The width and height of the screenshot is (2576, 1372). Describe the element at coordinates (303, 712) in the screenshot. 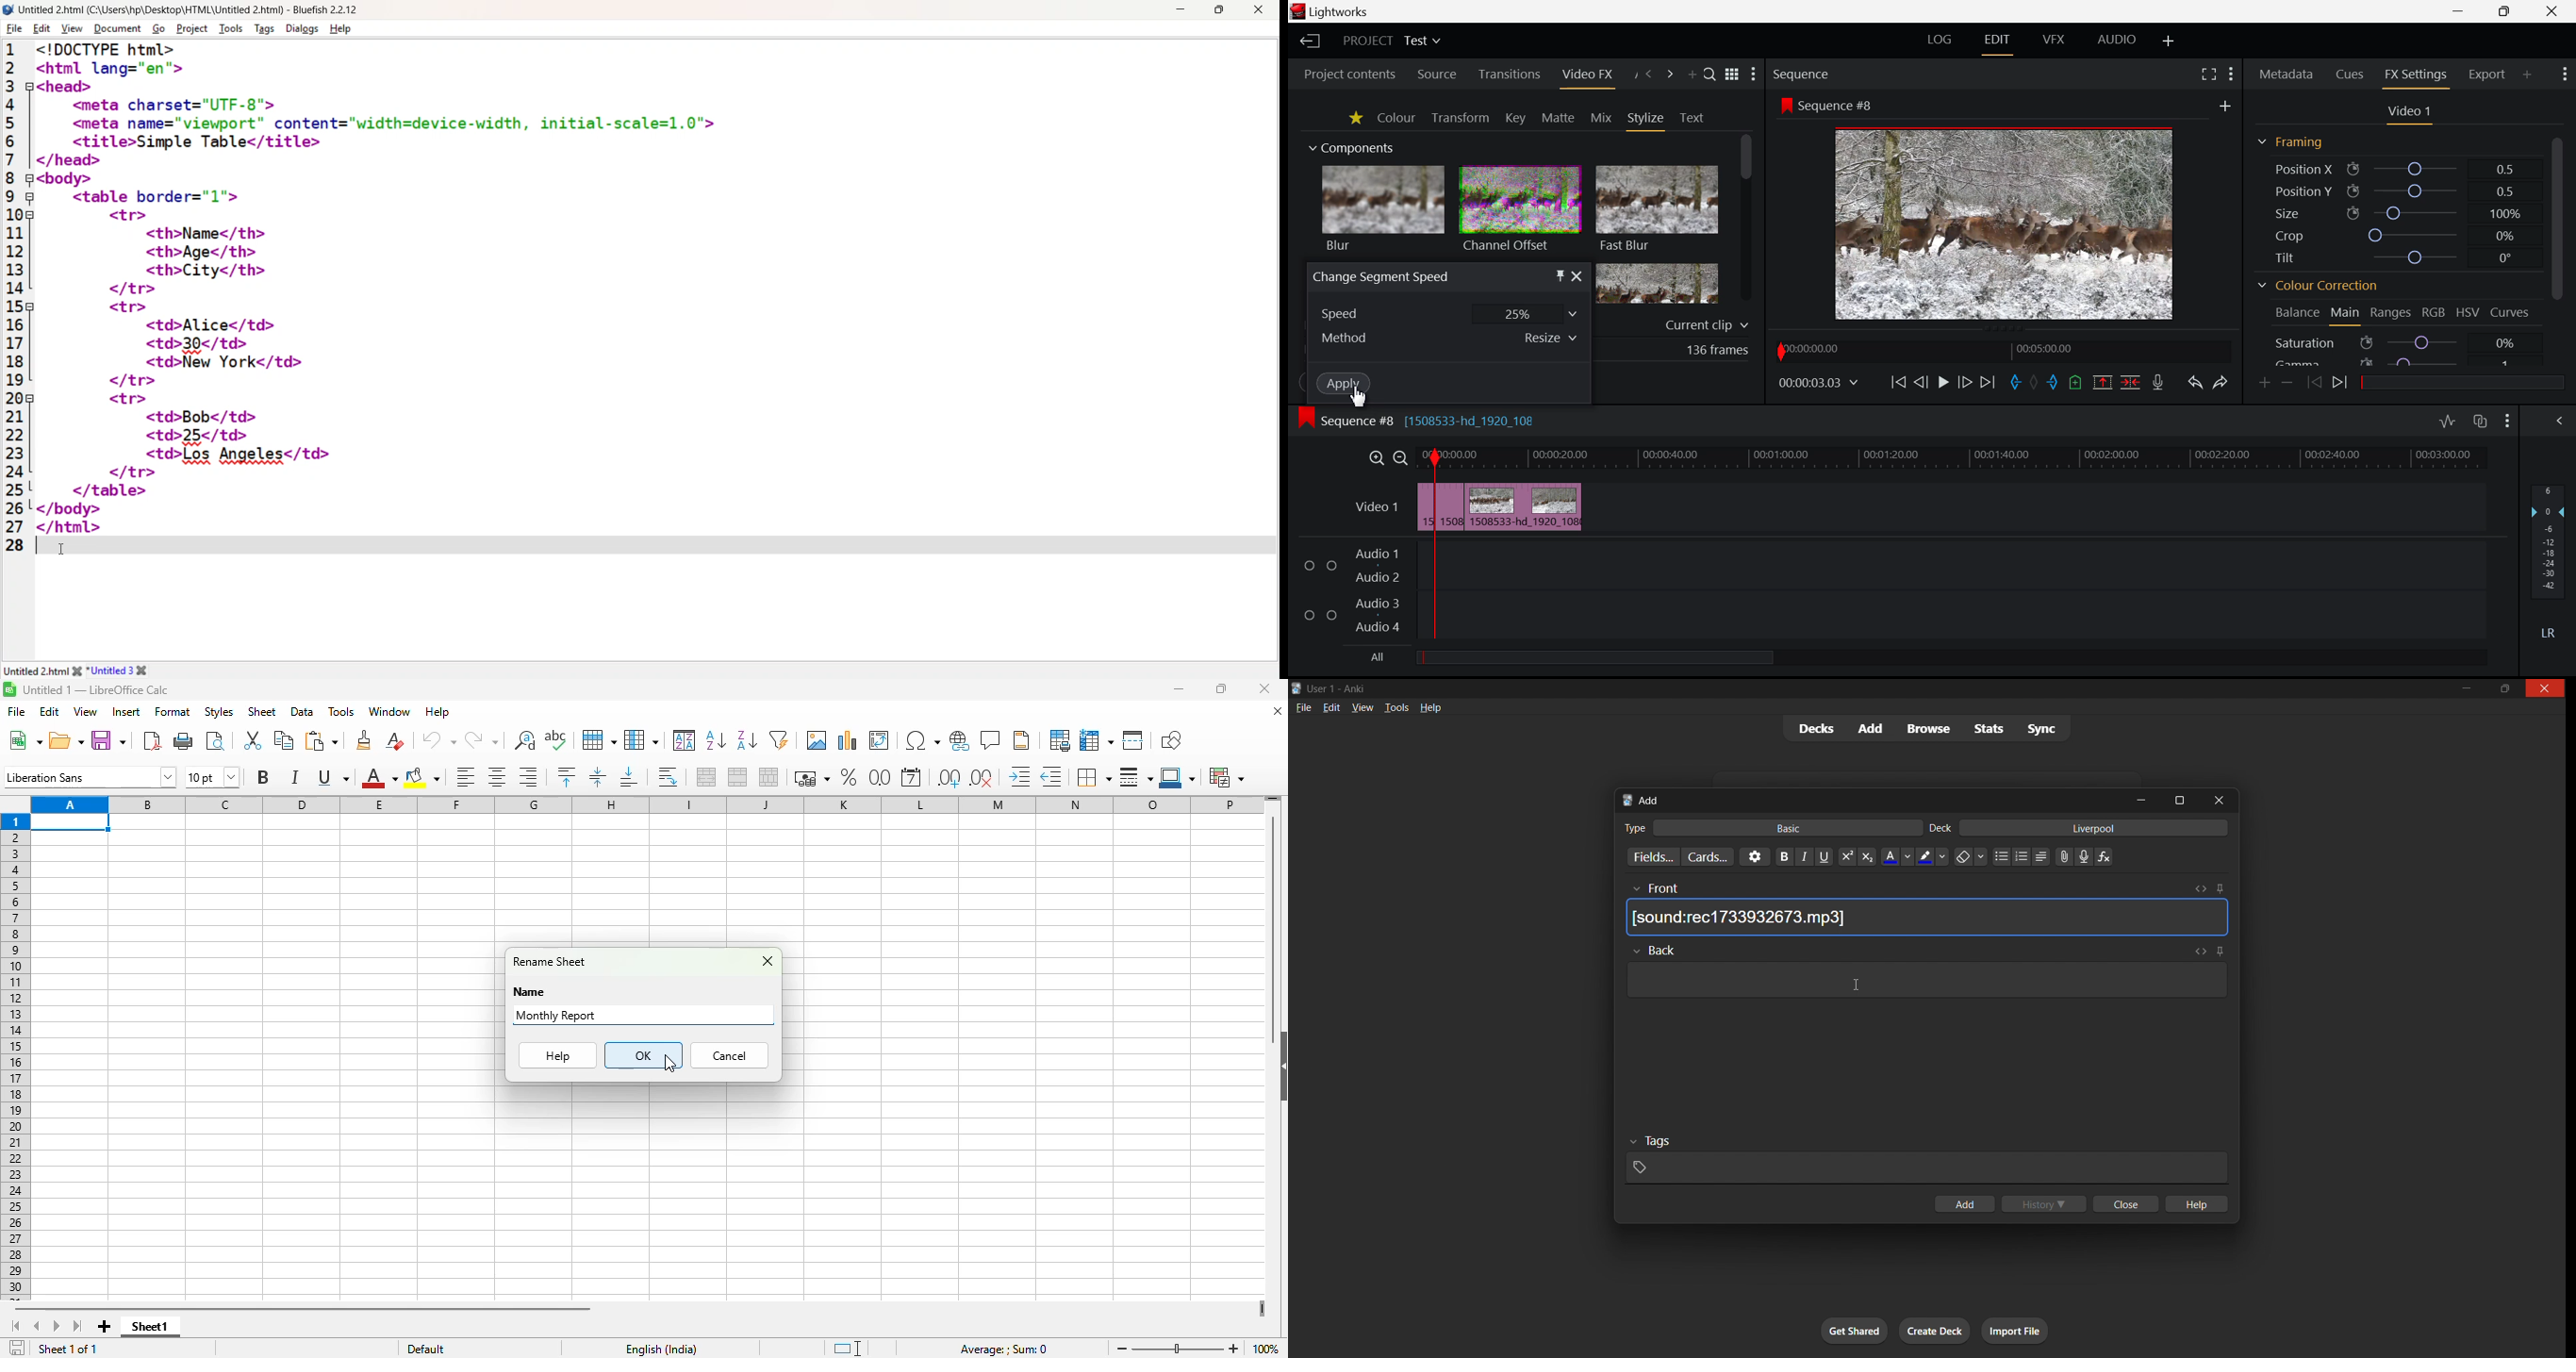

I see `data` at that location.